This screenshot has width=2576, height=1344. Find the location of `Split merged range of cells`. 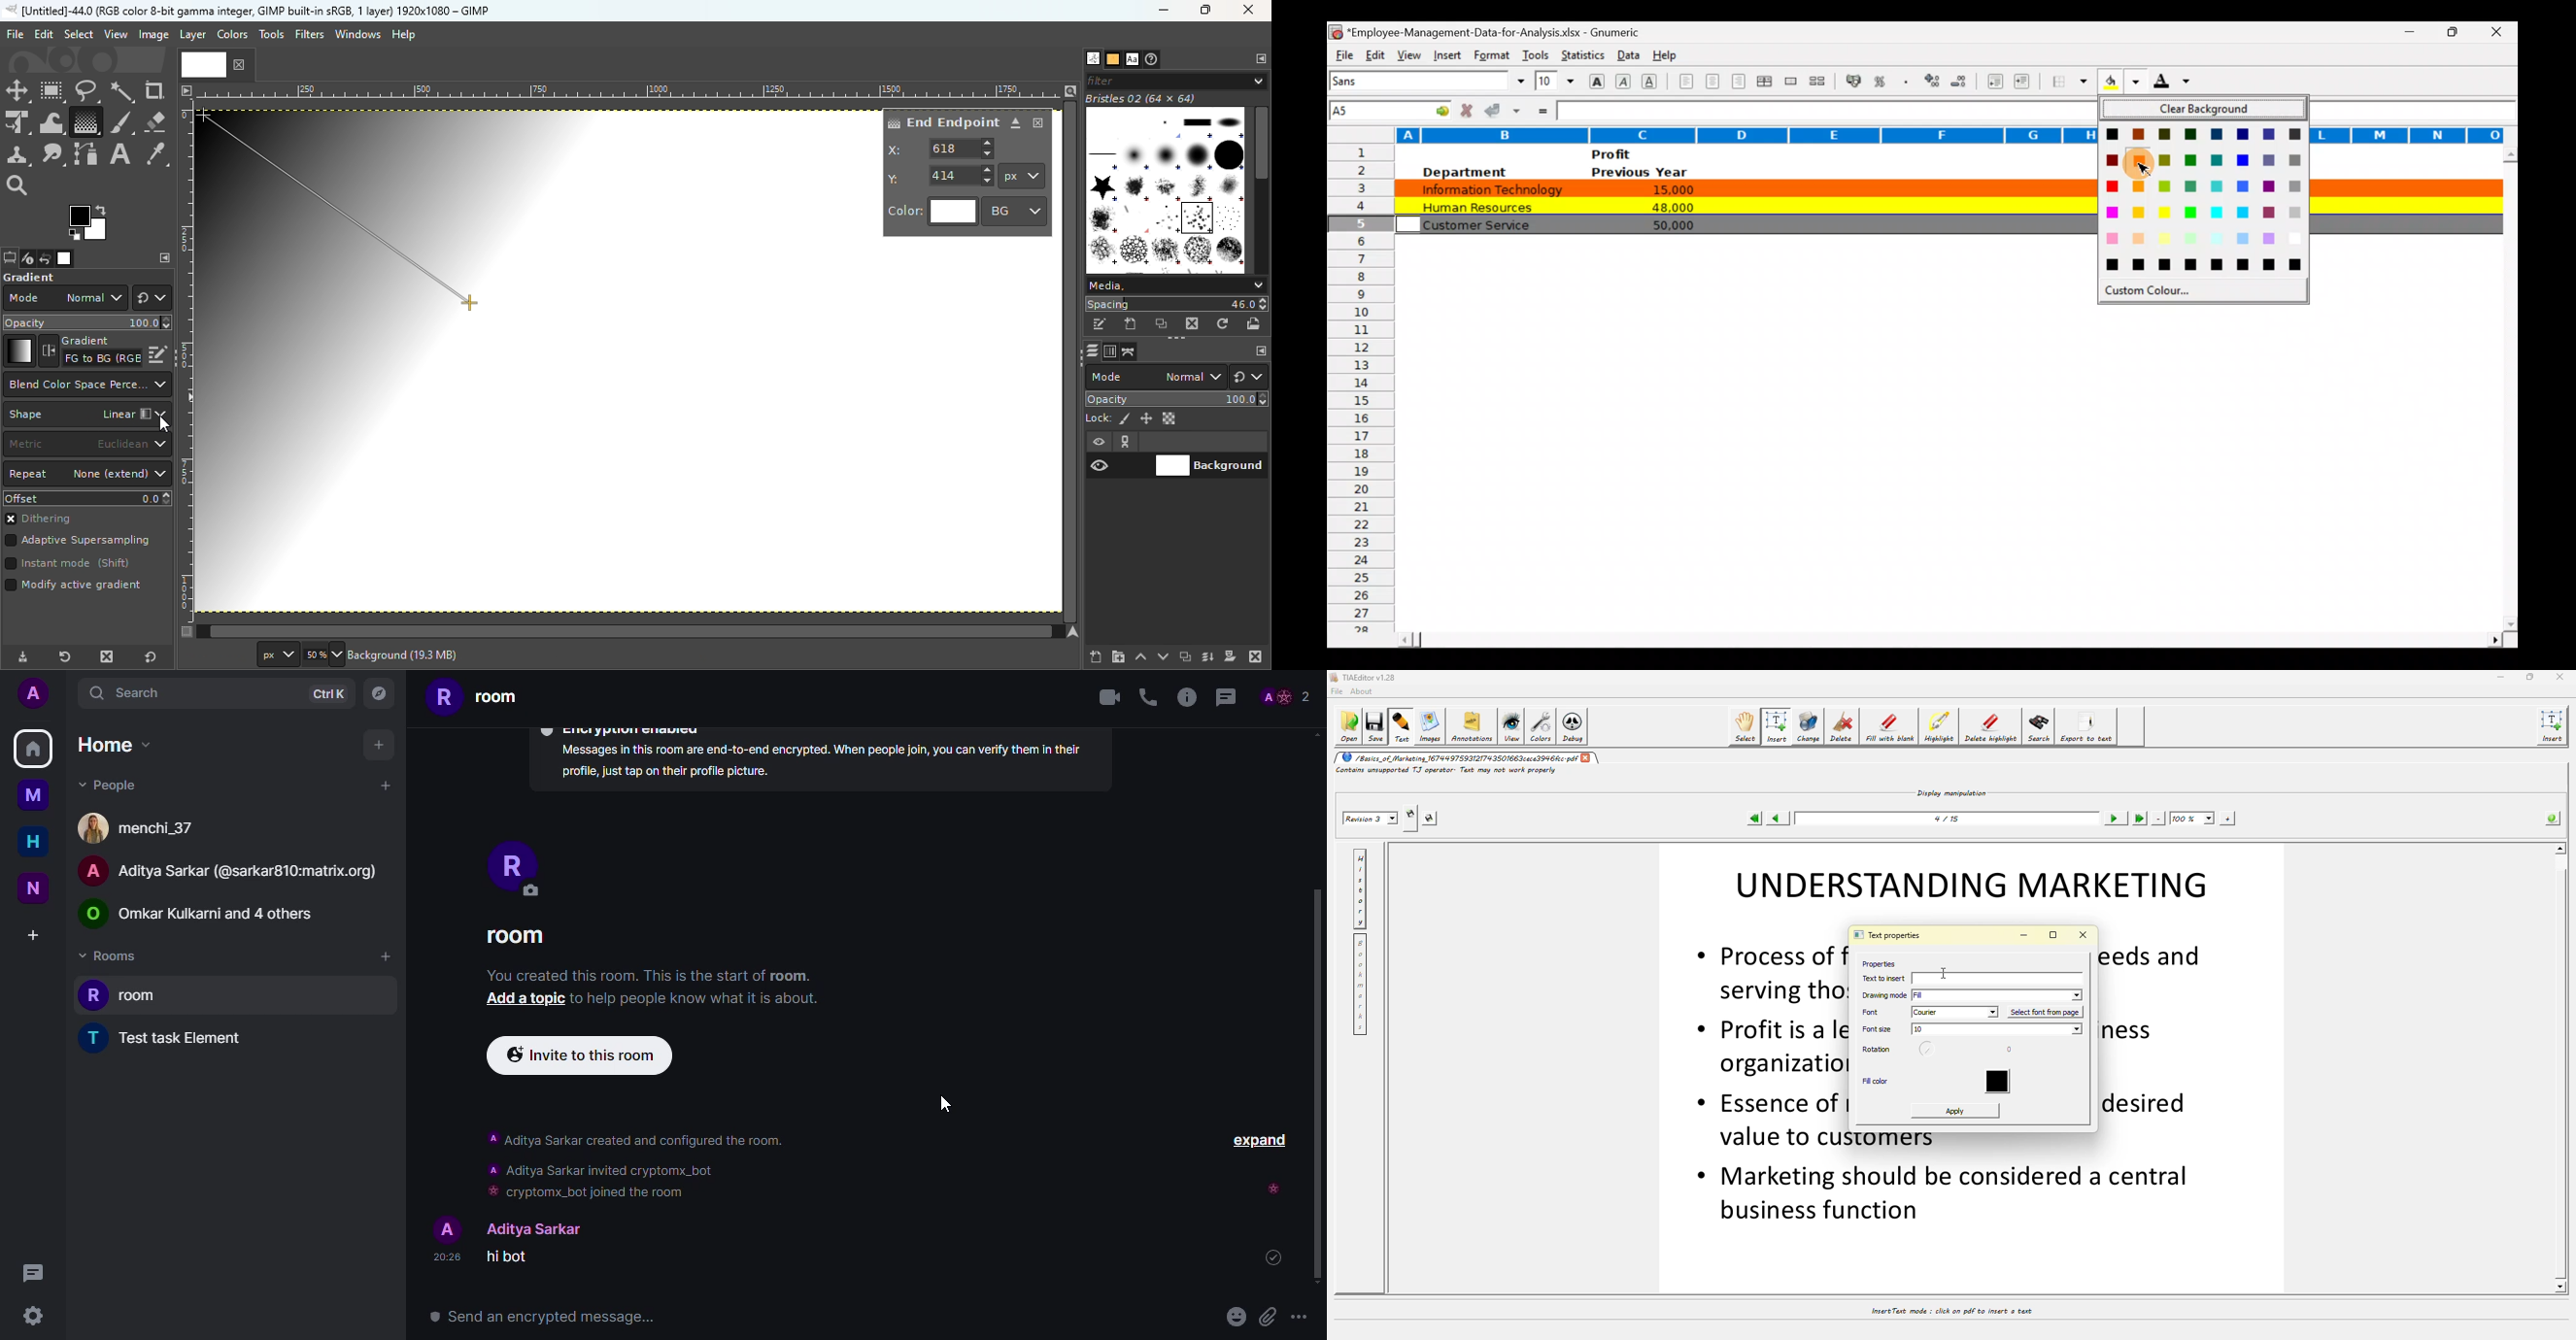

Split merged range of cells is located at coordinates (1818, 81).